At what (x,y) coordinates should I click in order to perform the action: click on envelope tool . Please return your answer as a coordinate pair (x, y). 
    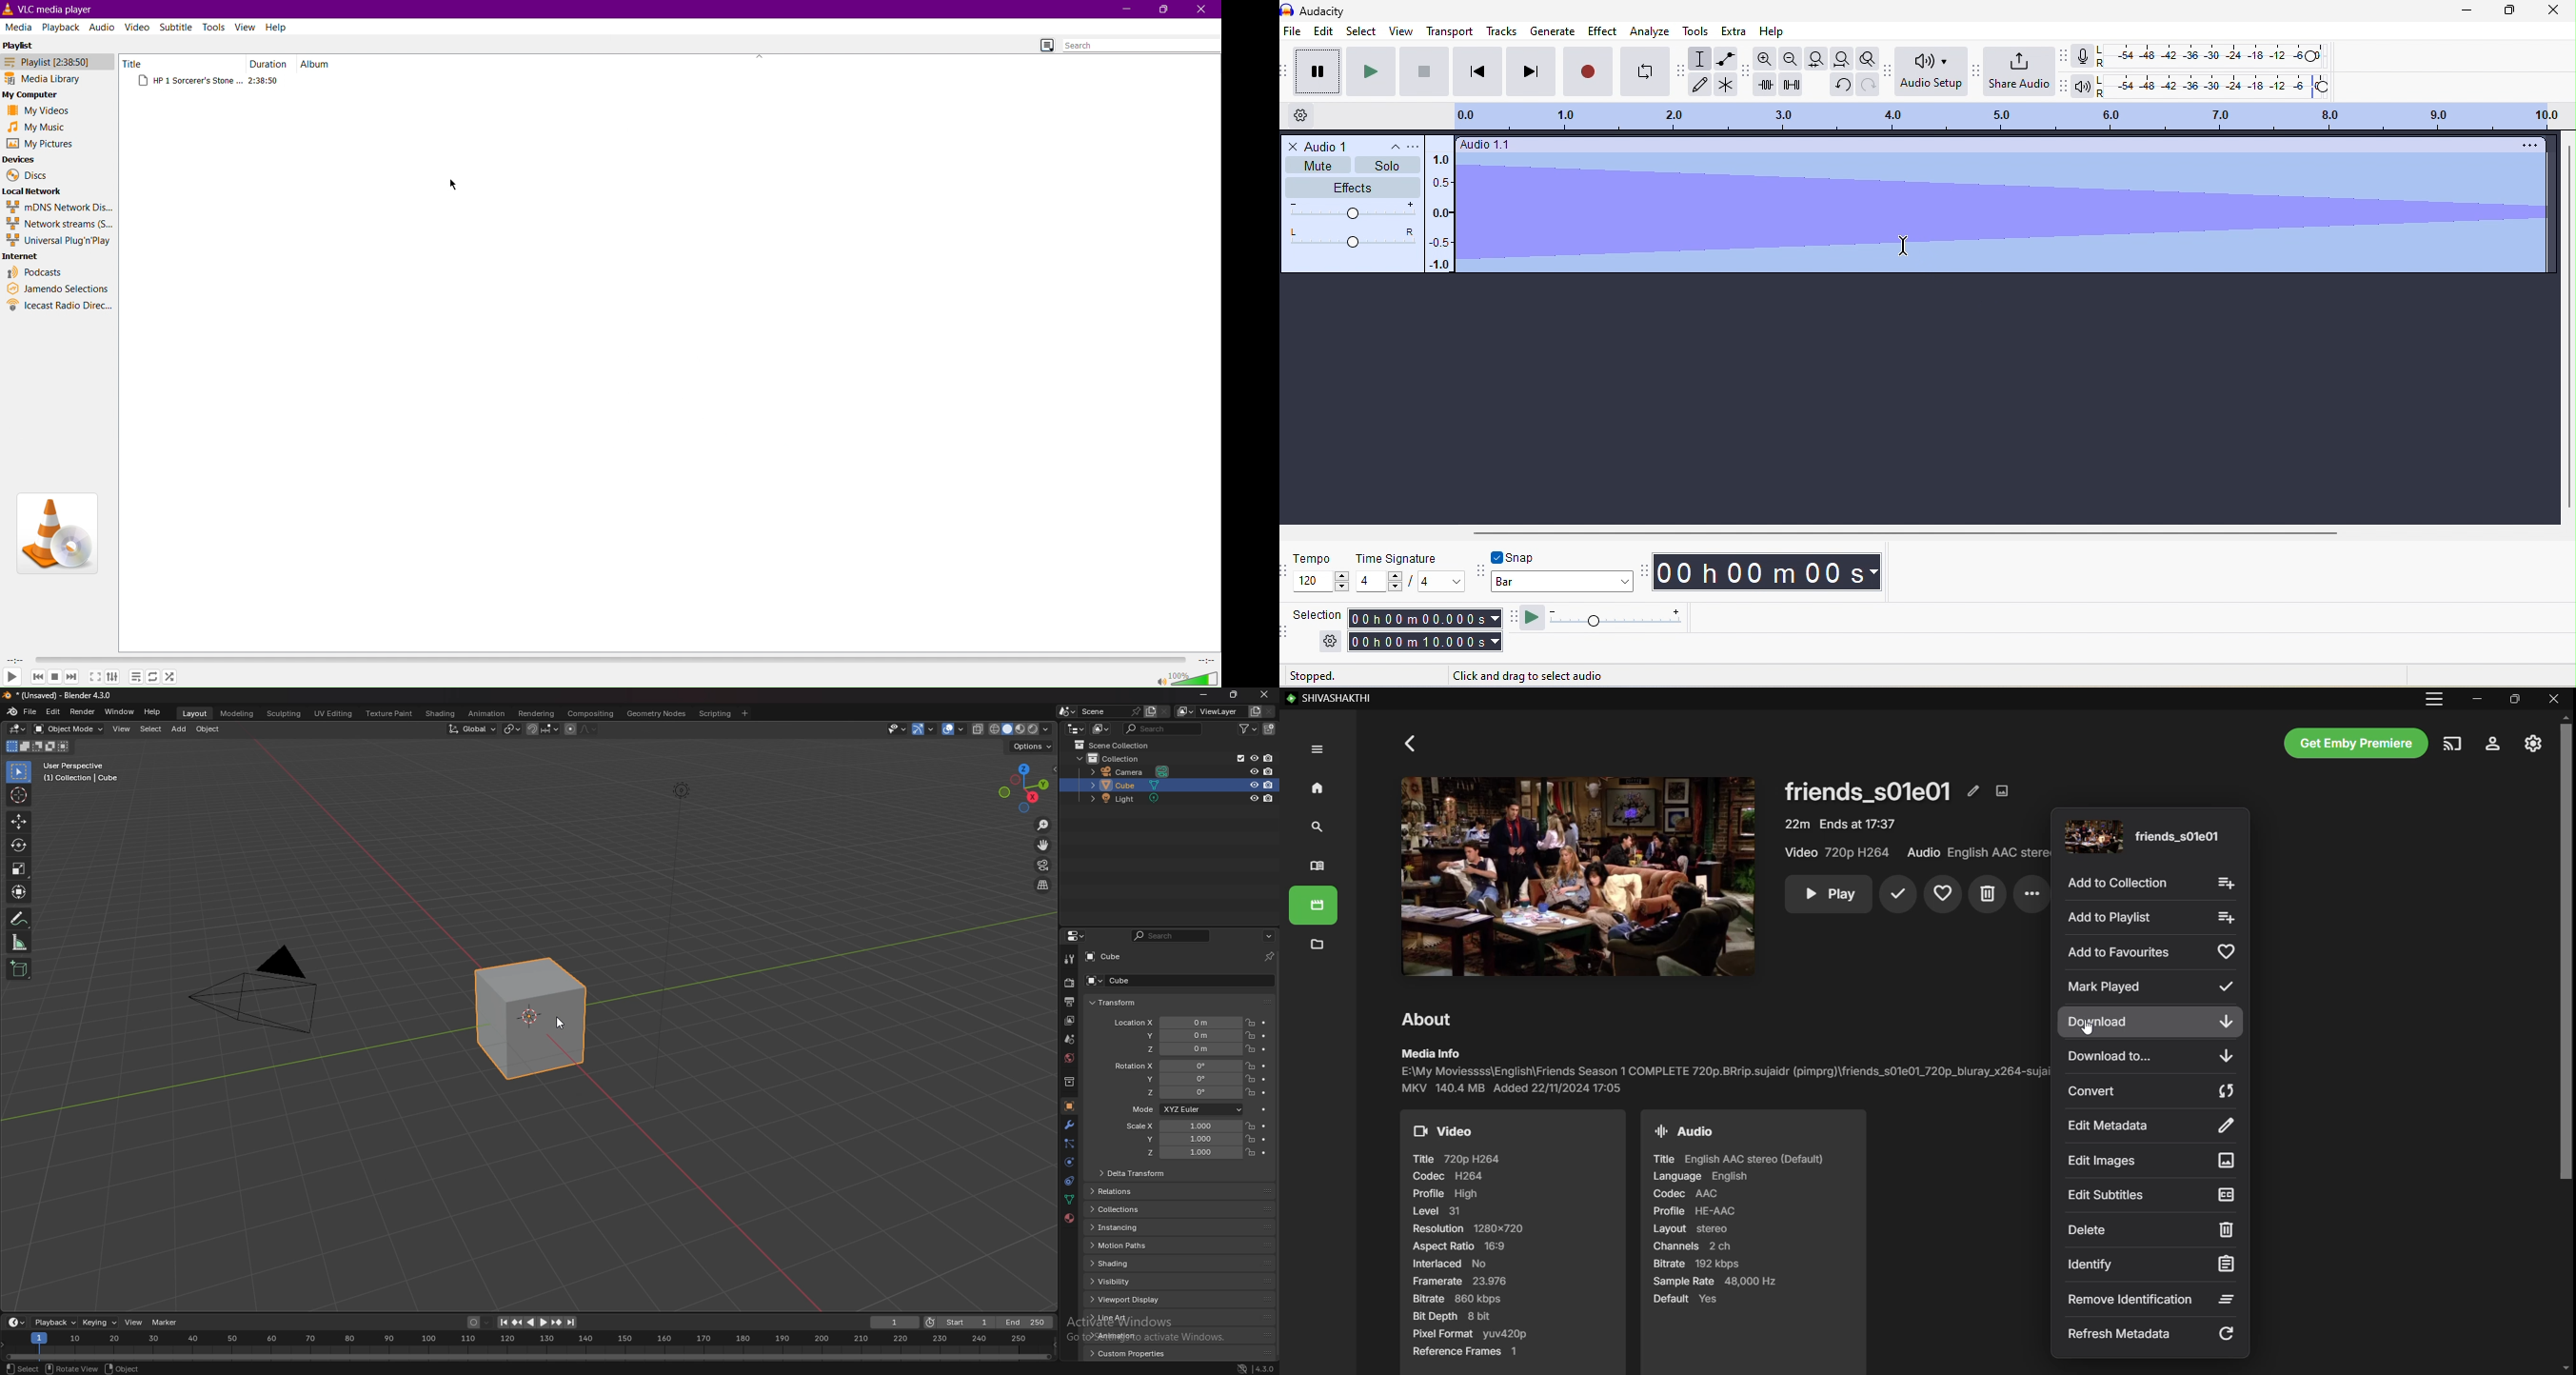
    Looking at the image, I should click on (1727, 57).